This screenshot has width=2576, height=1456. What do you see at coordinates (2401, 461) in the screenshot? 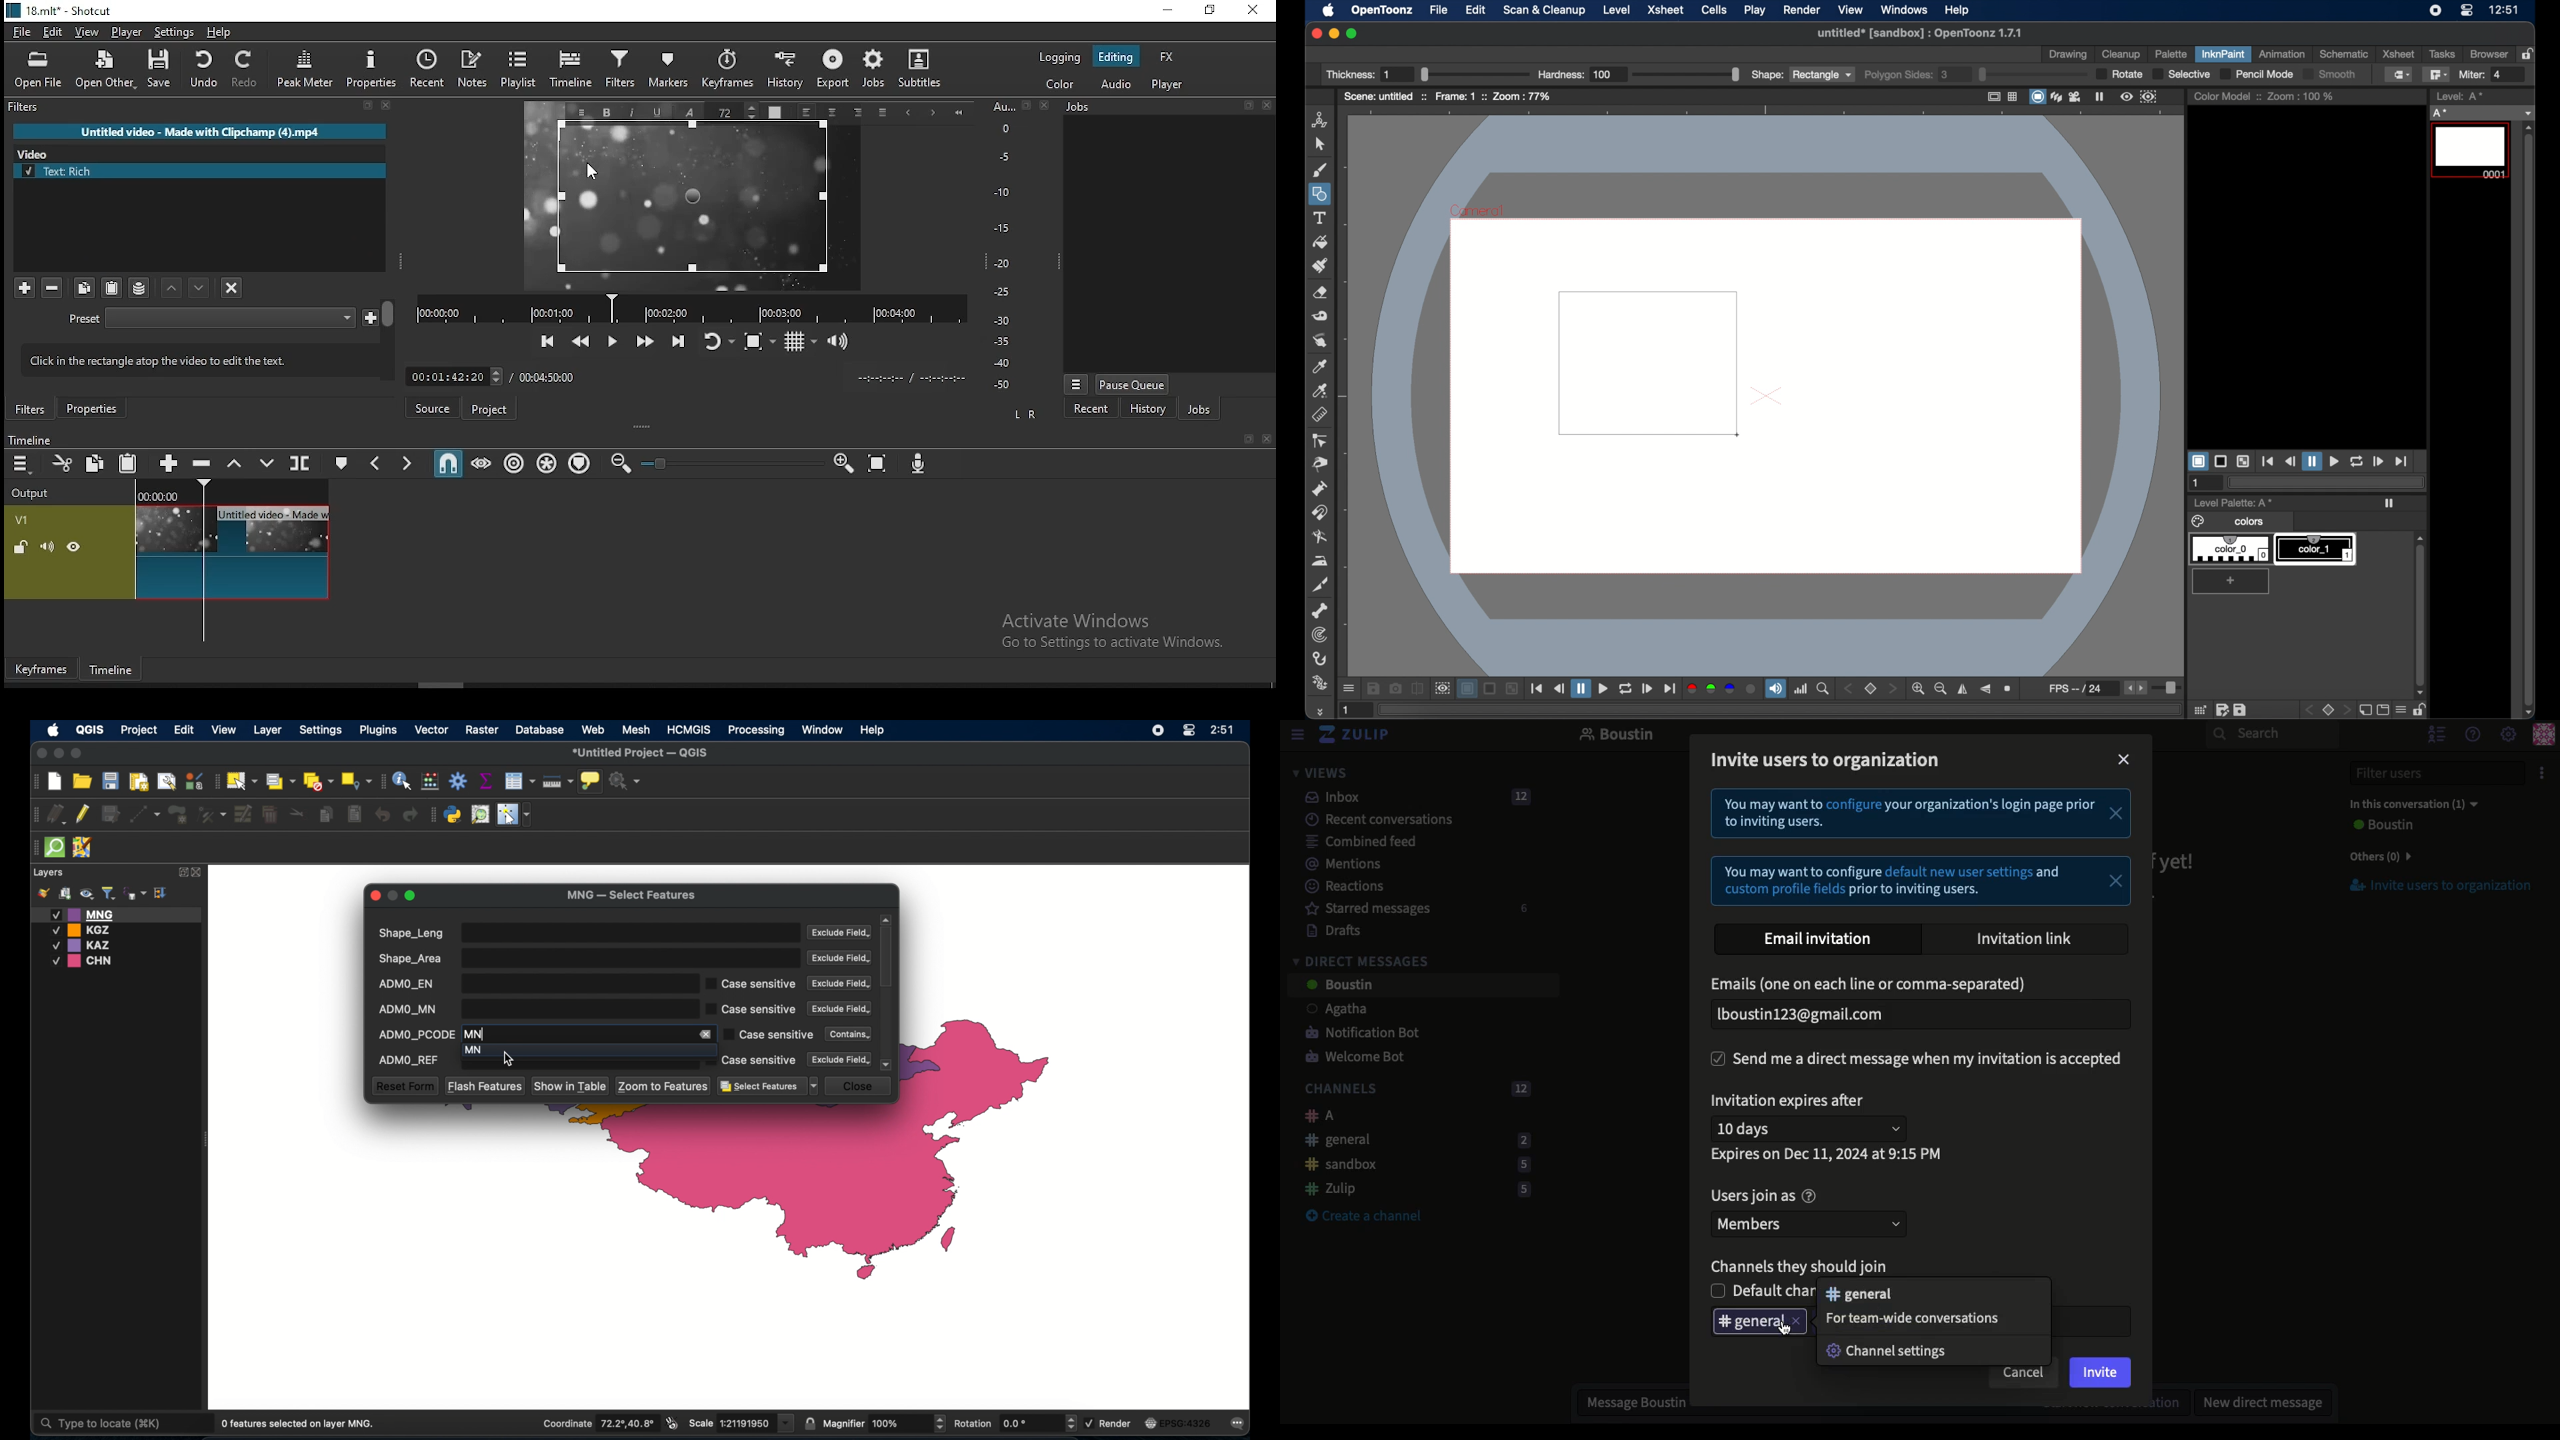
I see `jump to end` at bounding box center [2401, 461].